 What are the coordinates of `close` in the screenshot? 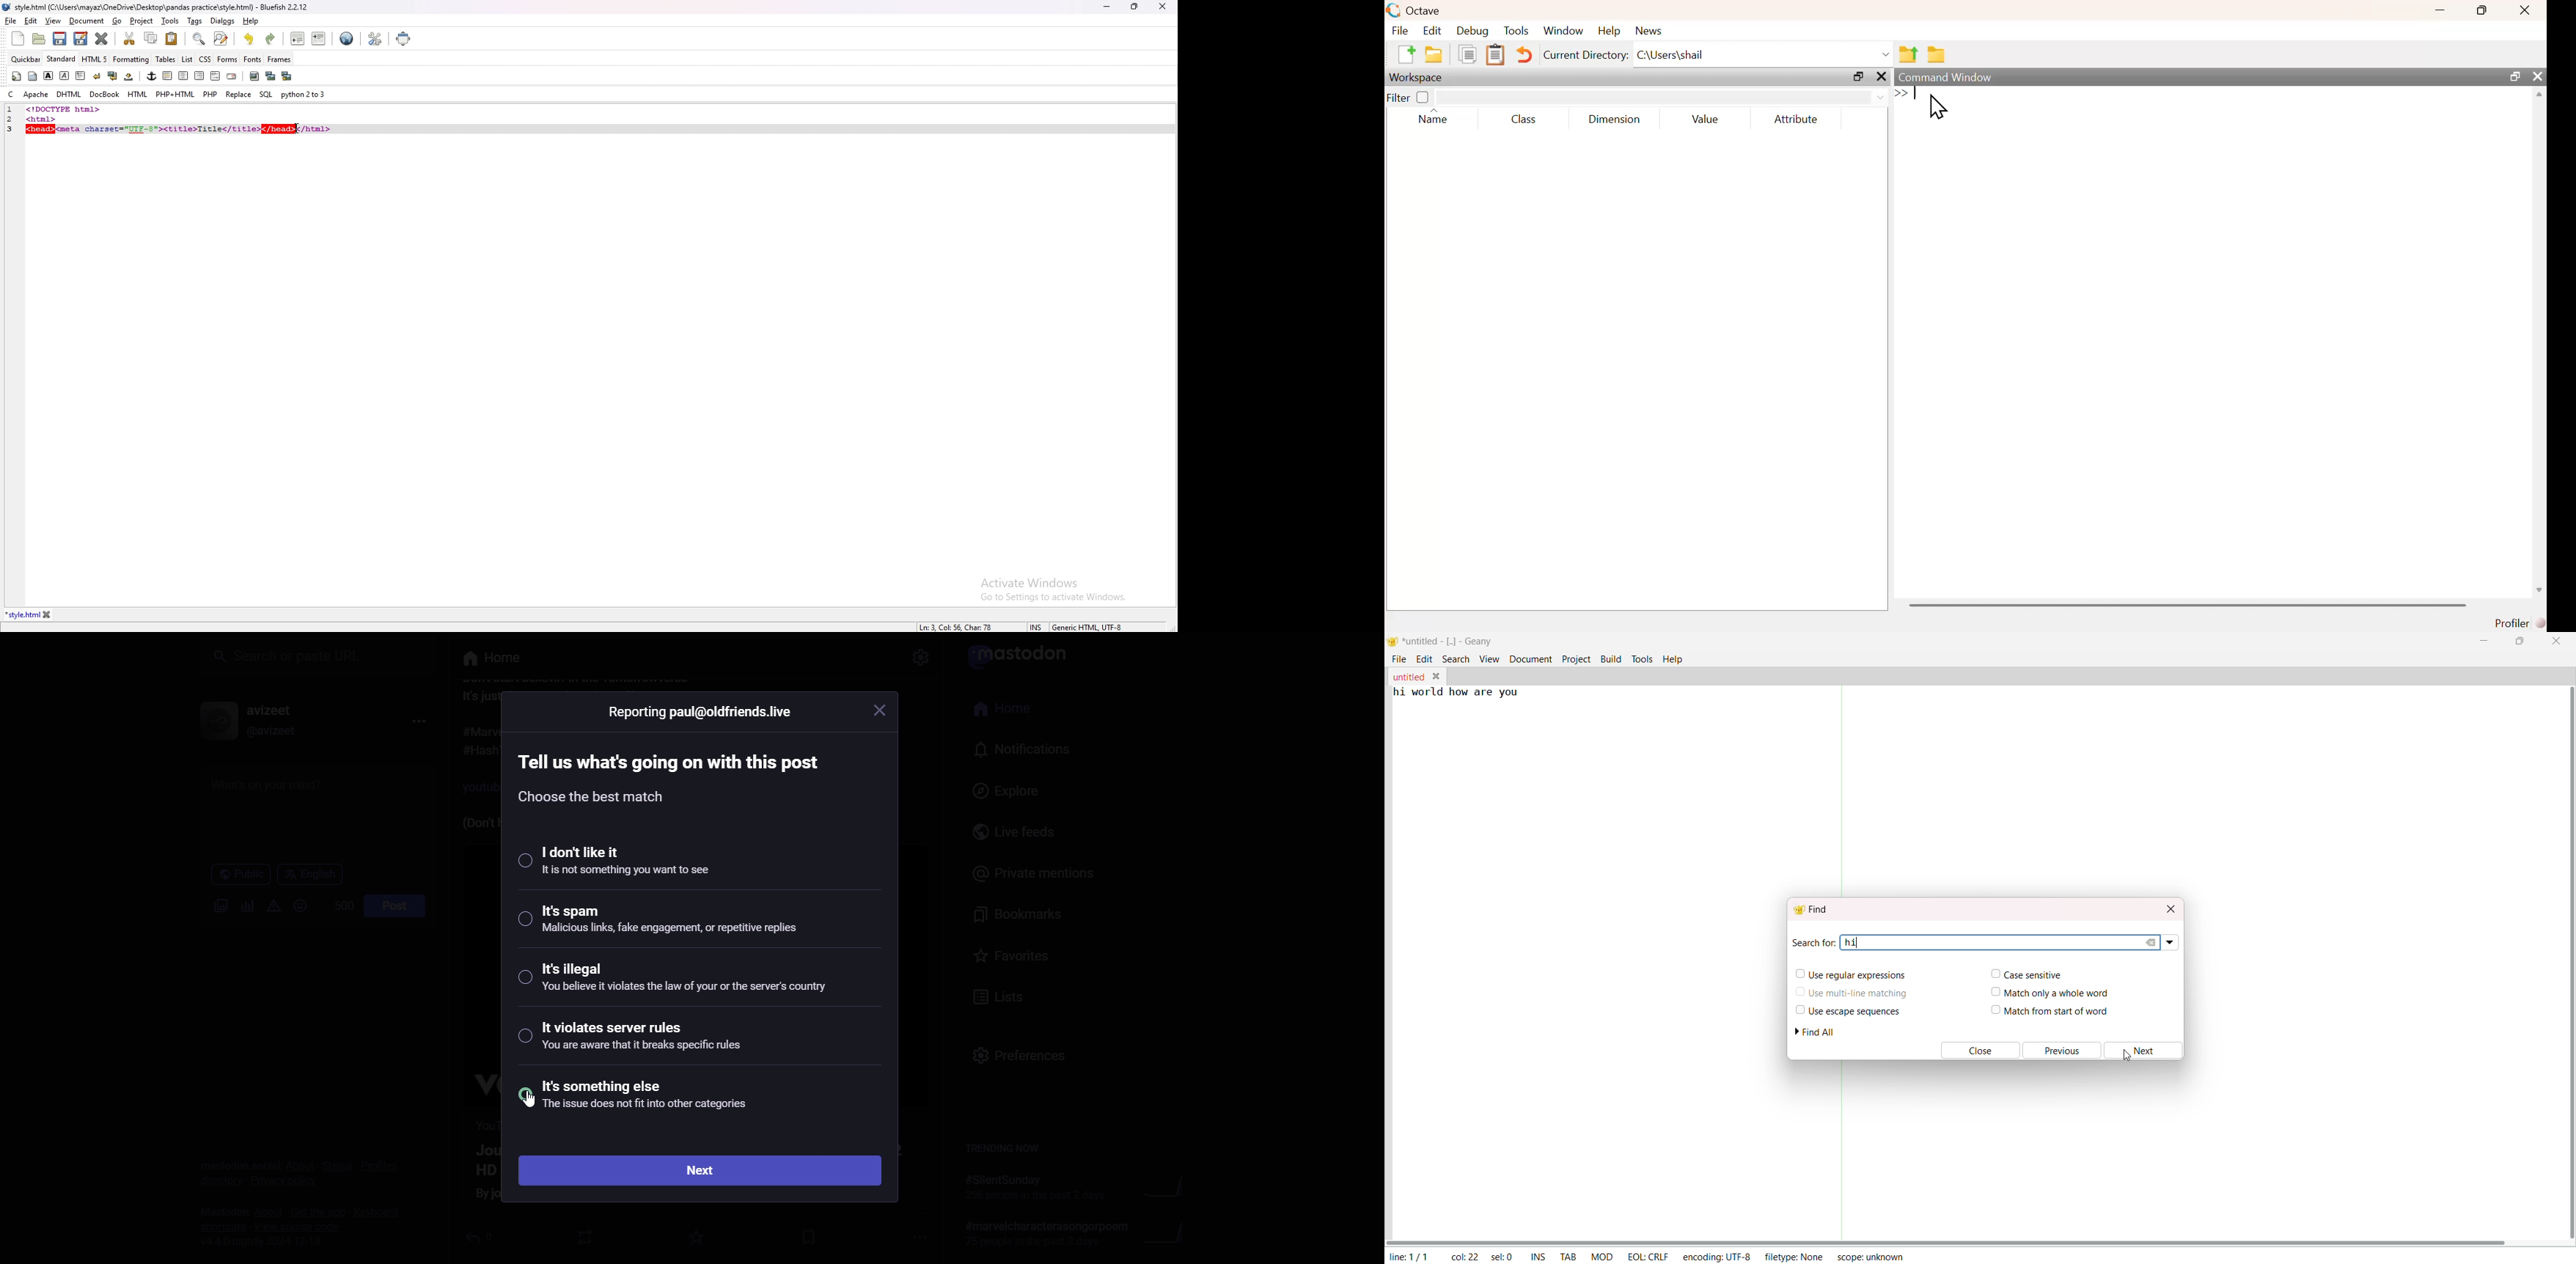 It's located at (1163, 6).